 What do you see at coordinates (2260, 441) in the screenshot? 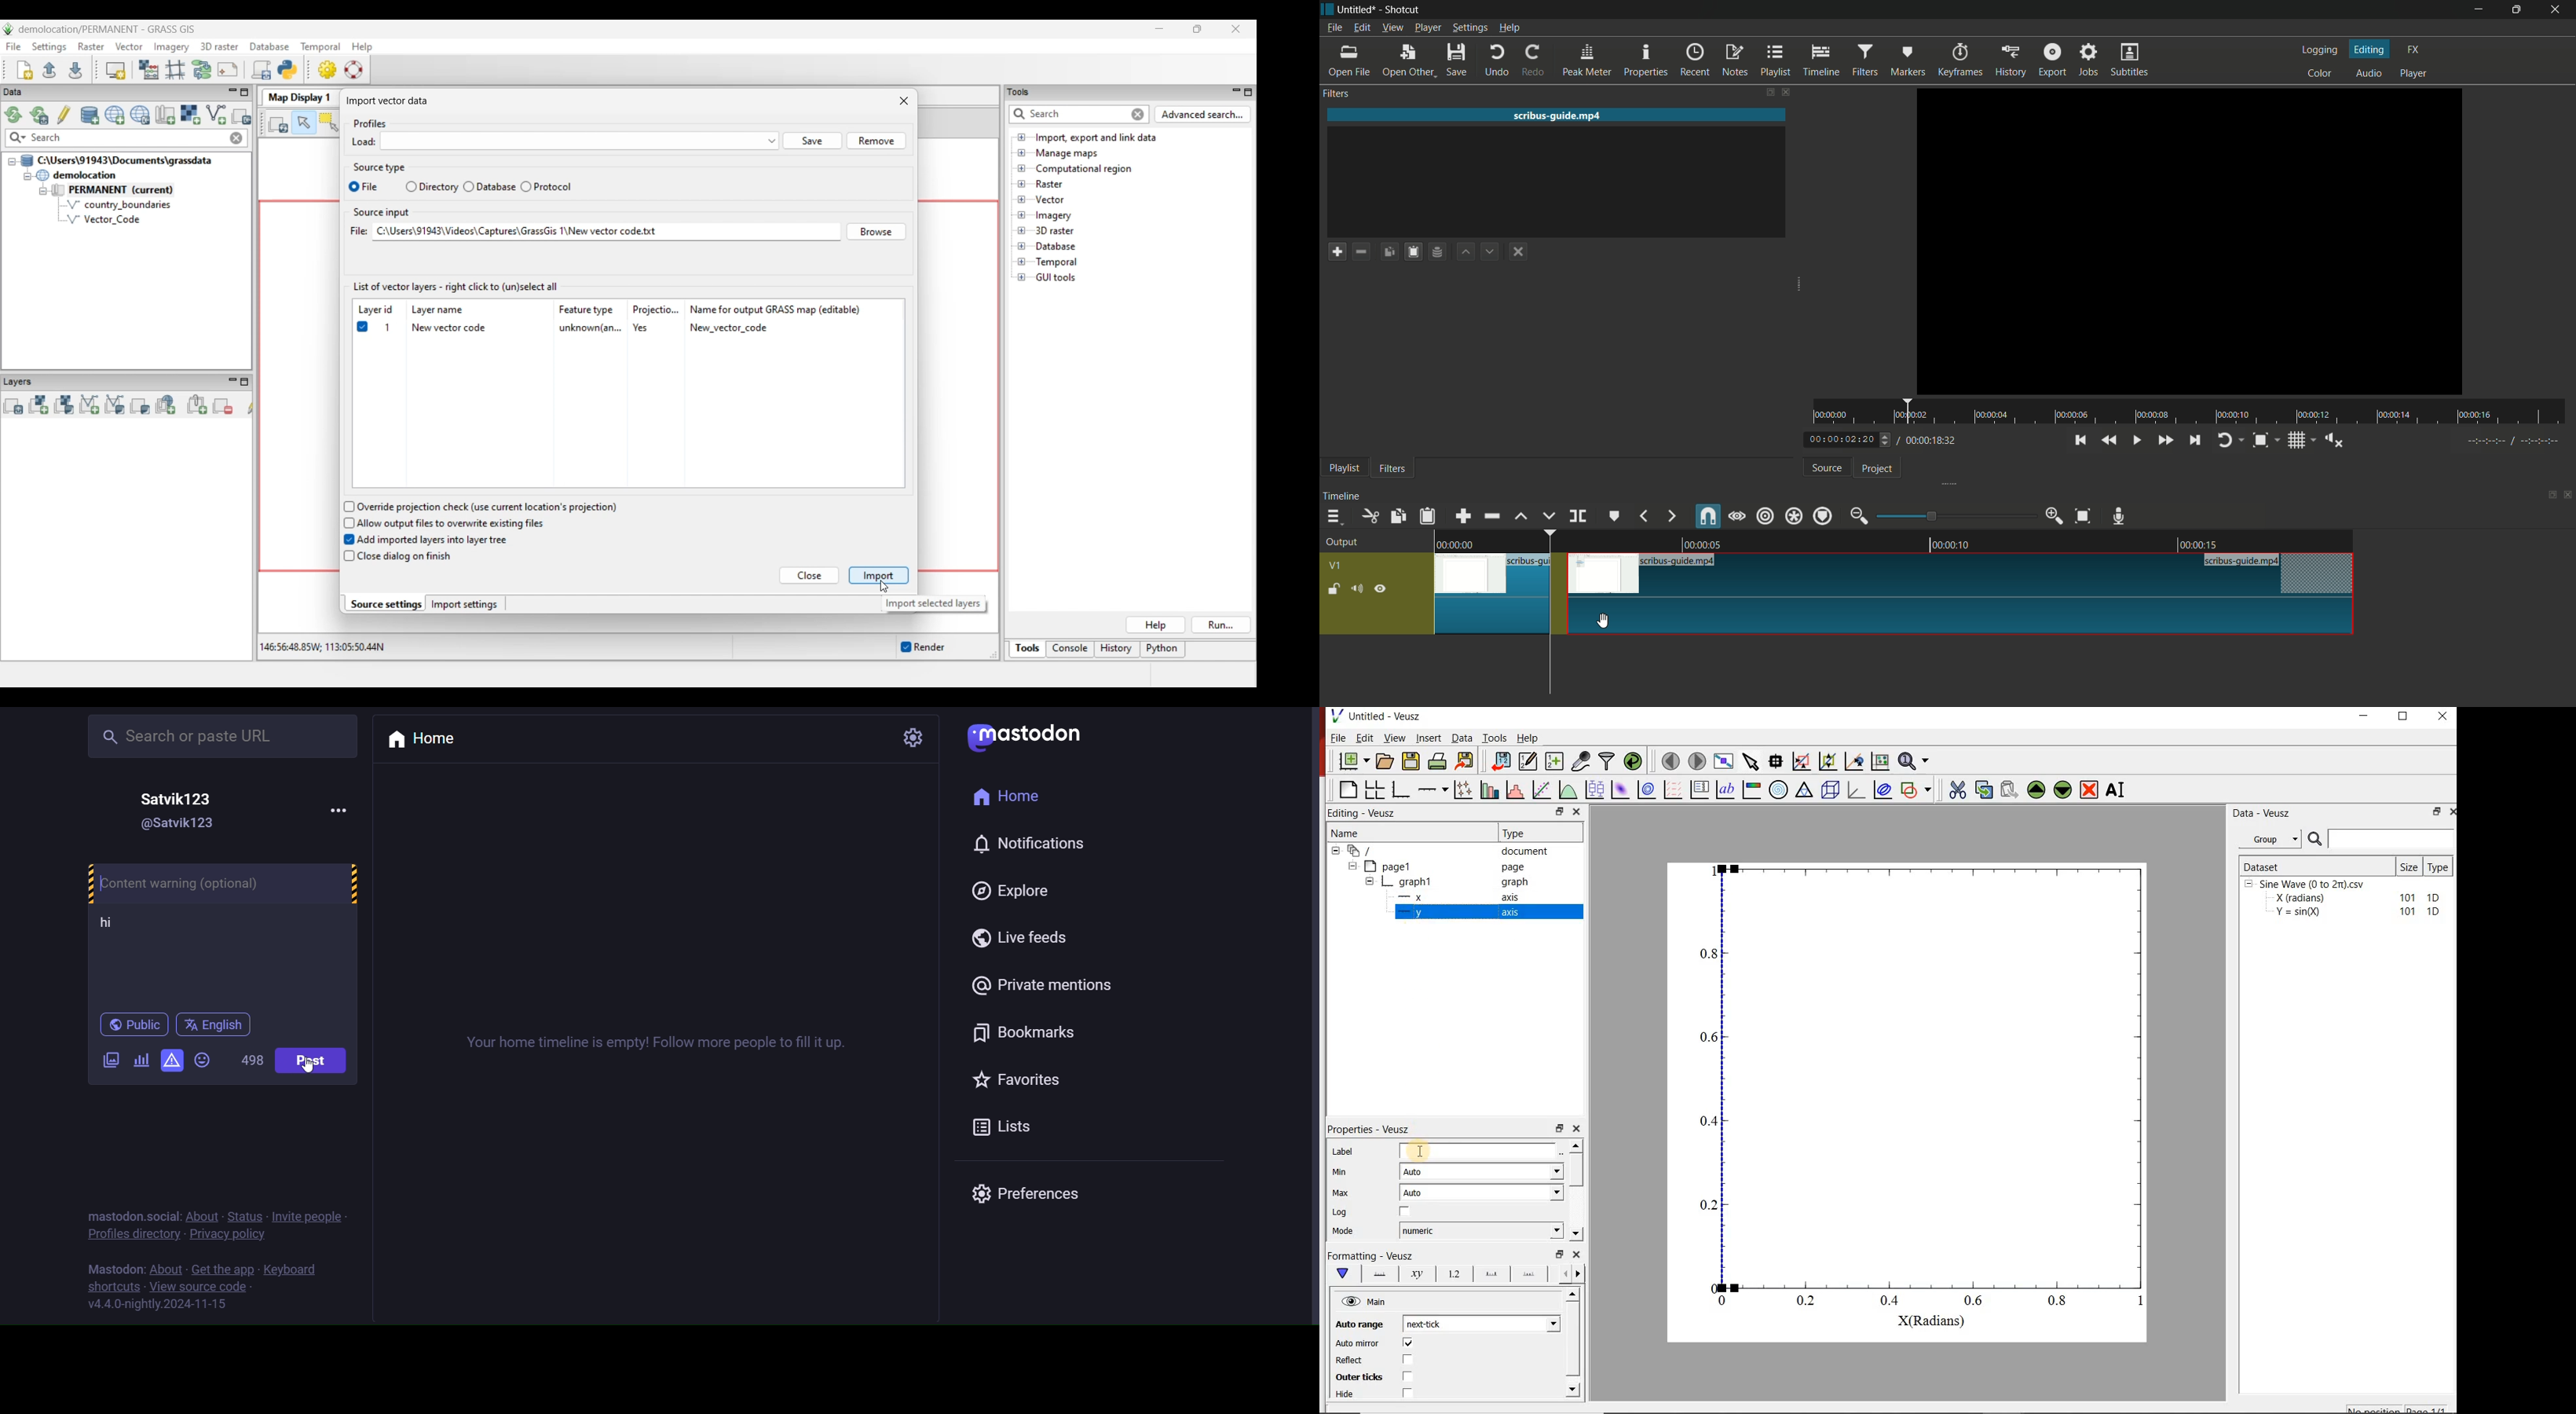
I see `toggle zoom` at bounding box center [2260, 441].